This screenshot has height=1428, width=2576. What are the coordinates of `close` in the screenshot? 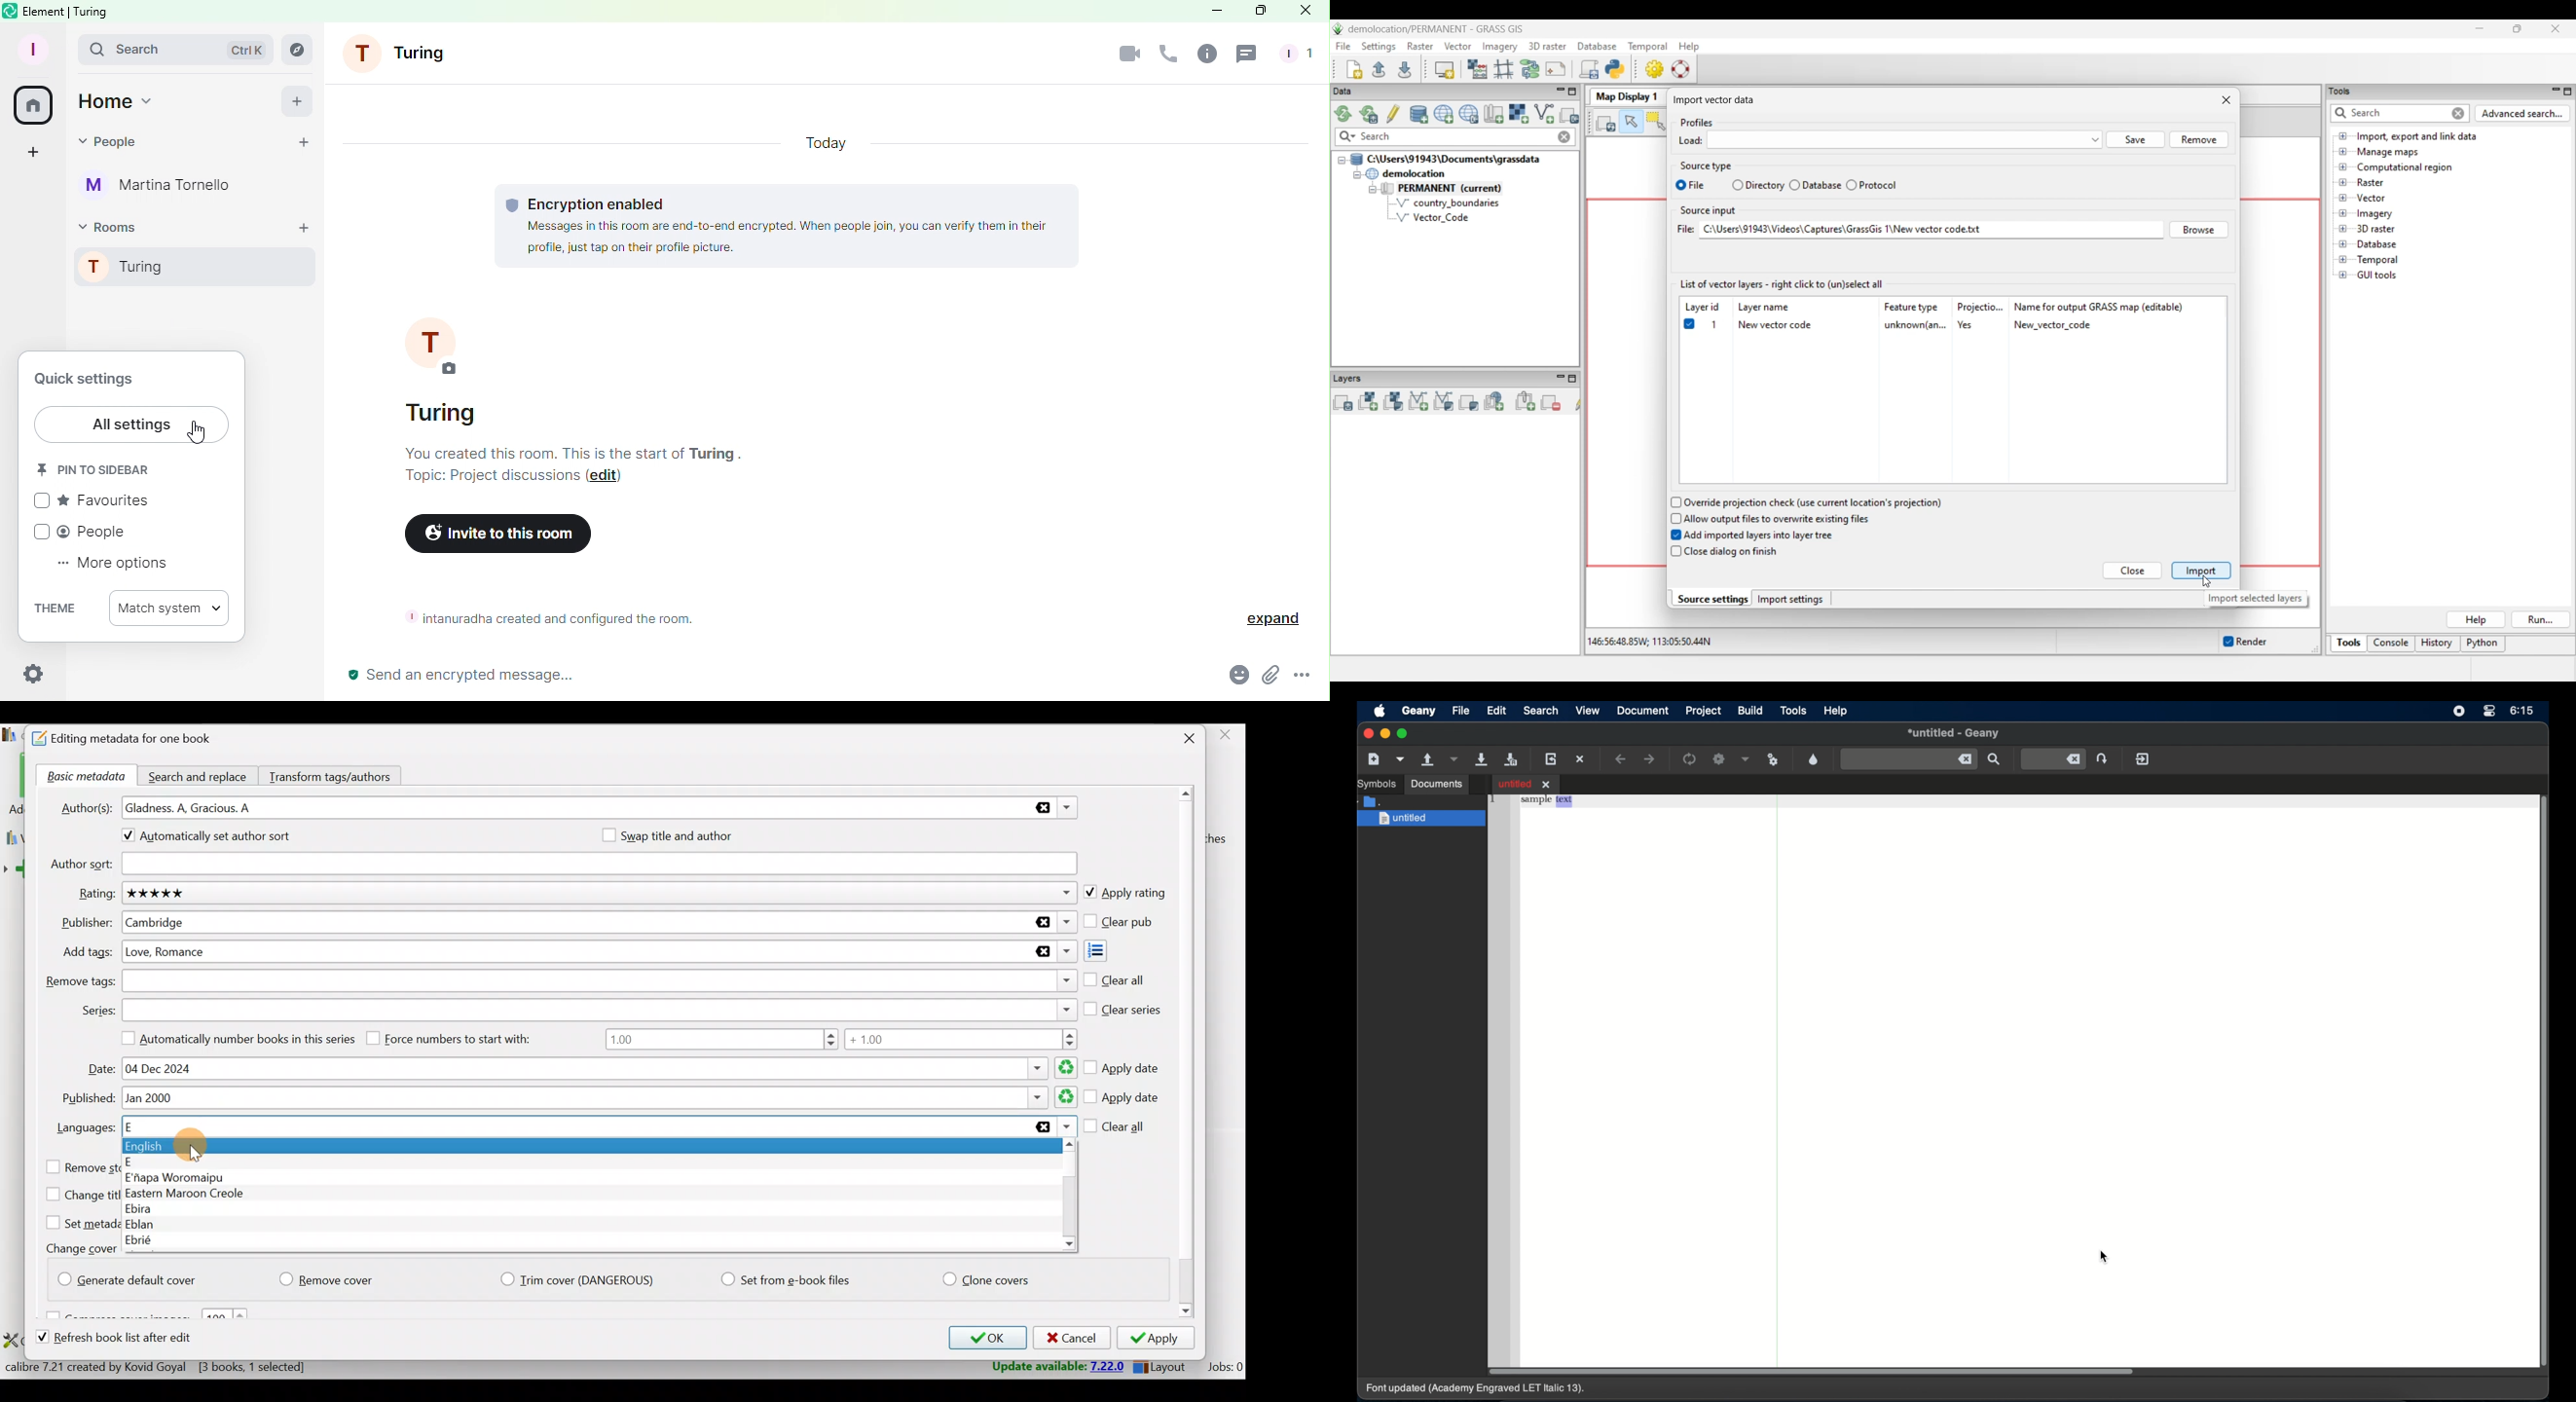 It's located at (1224, 735).